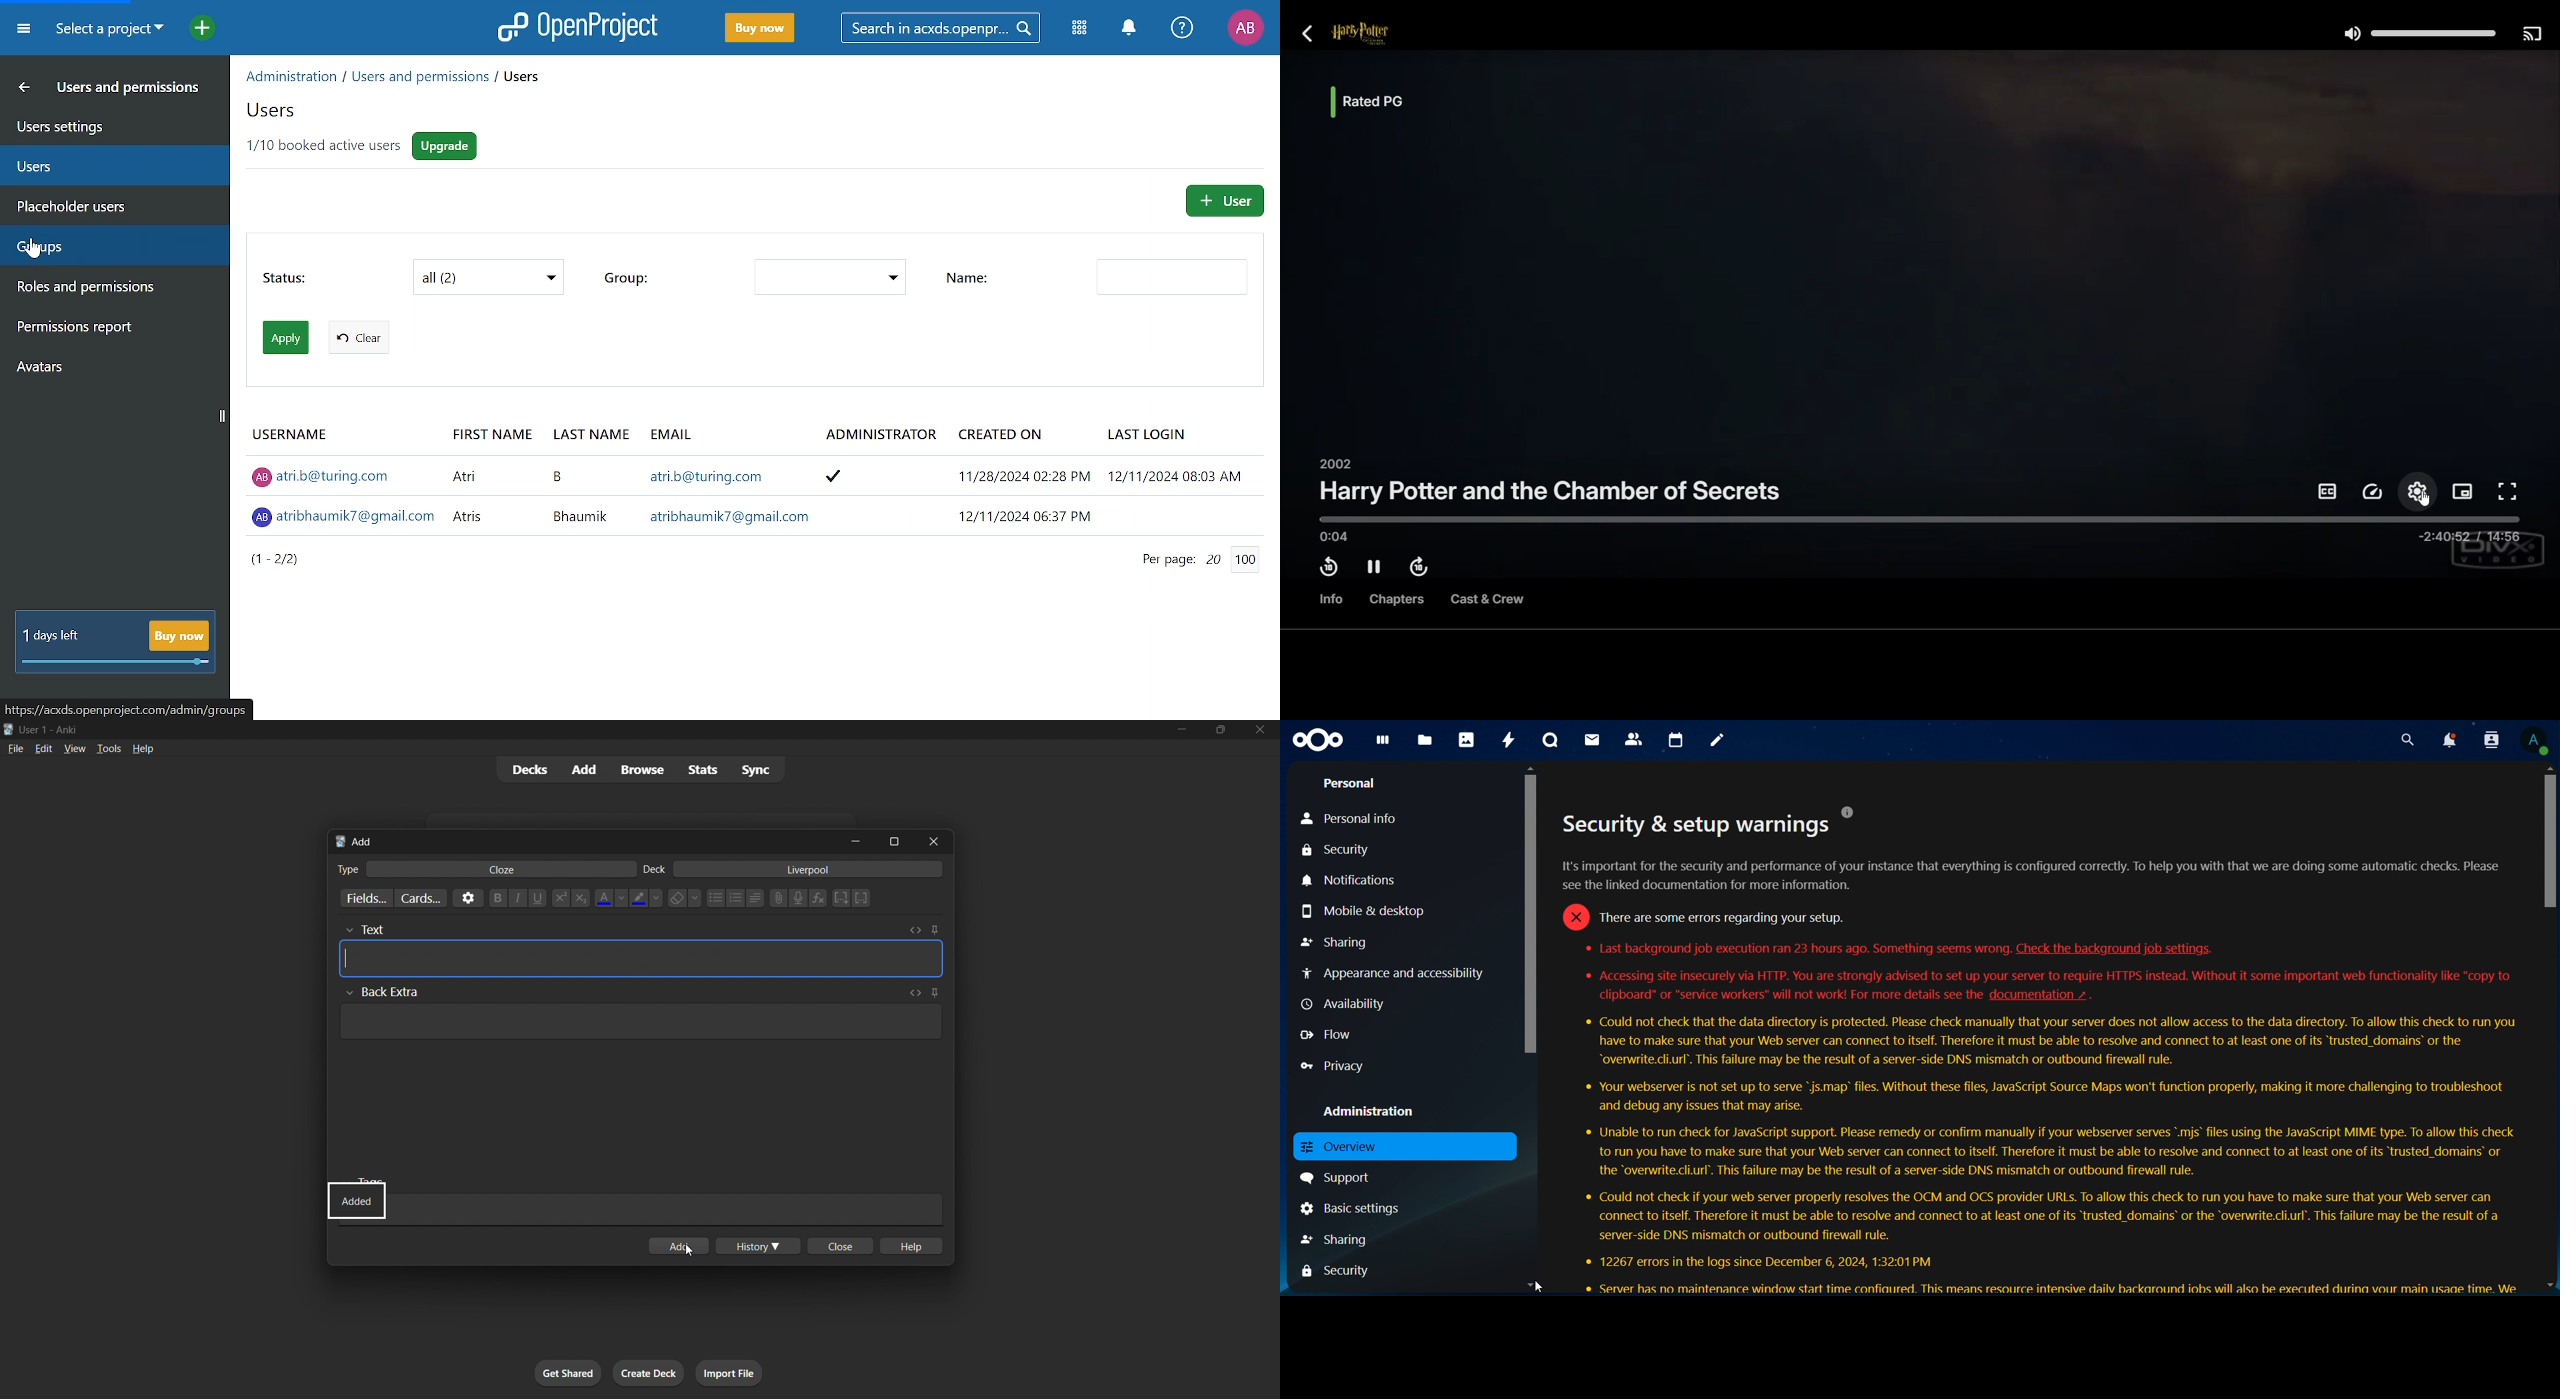  I want to click on subscript, so click(579, 903).